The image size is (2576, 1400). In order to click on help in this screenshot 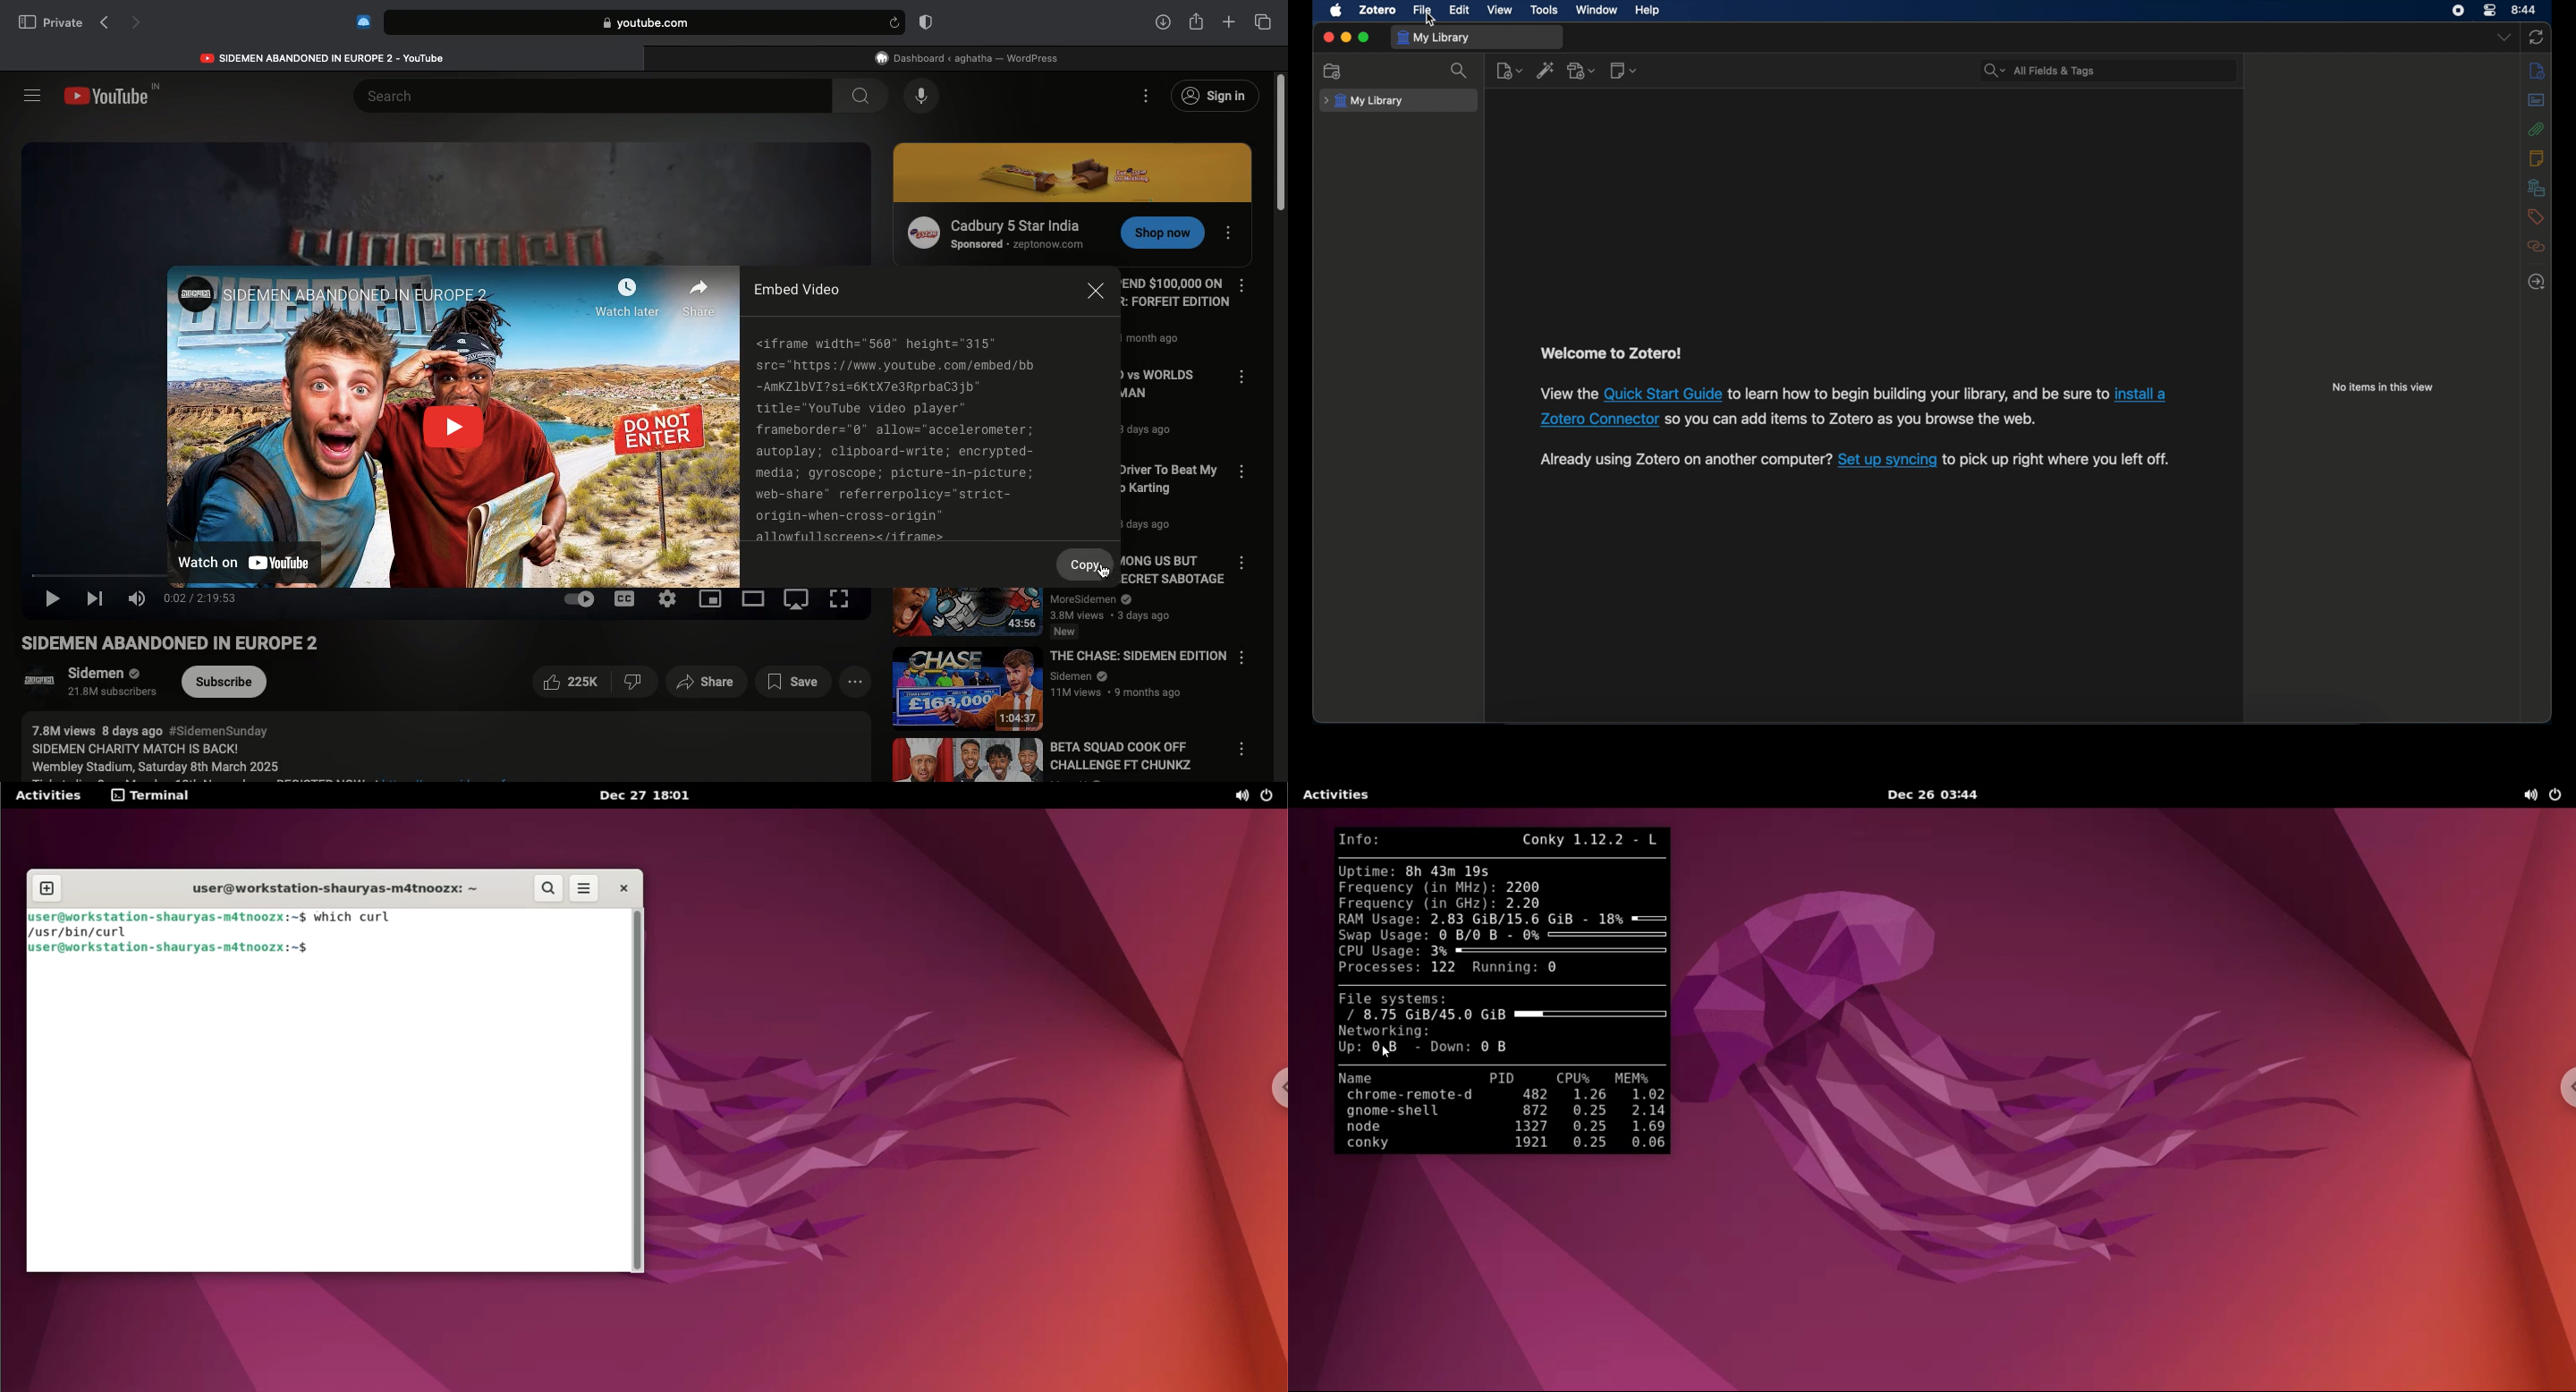, I will do `click(1649, 11)`.